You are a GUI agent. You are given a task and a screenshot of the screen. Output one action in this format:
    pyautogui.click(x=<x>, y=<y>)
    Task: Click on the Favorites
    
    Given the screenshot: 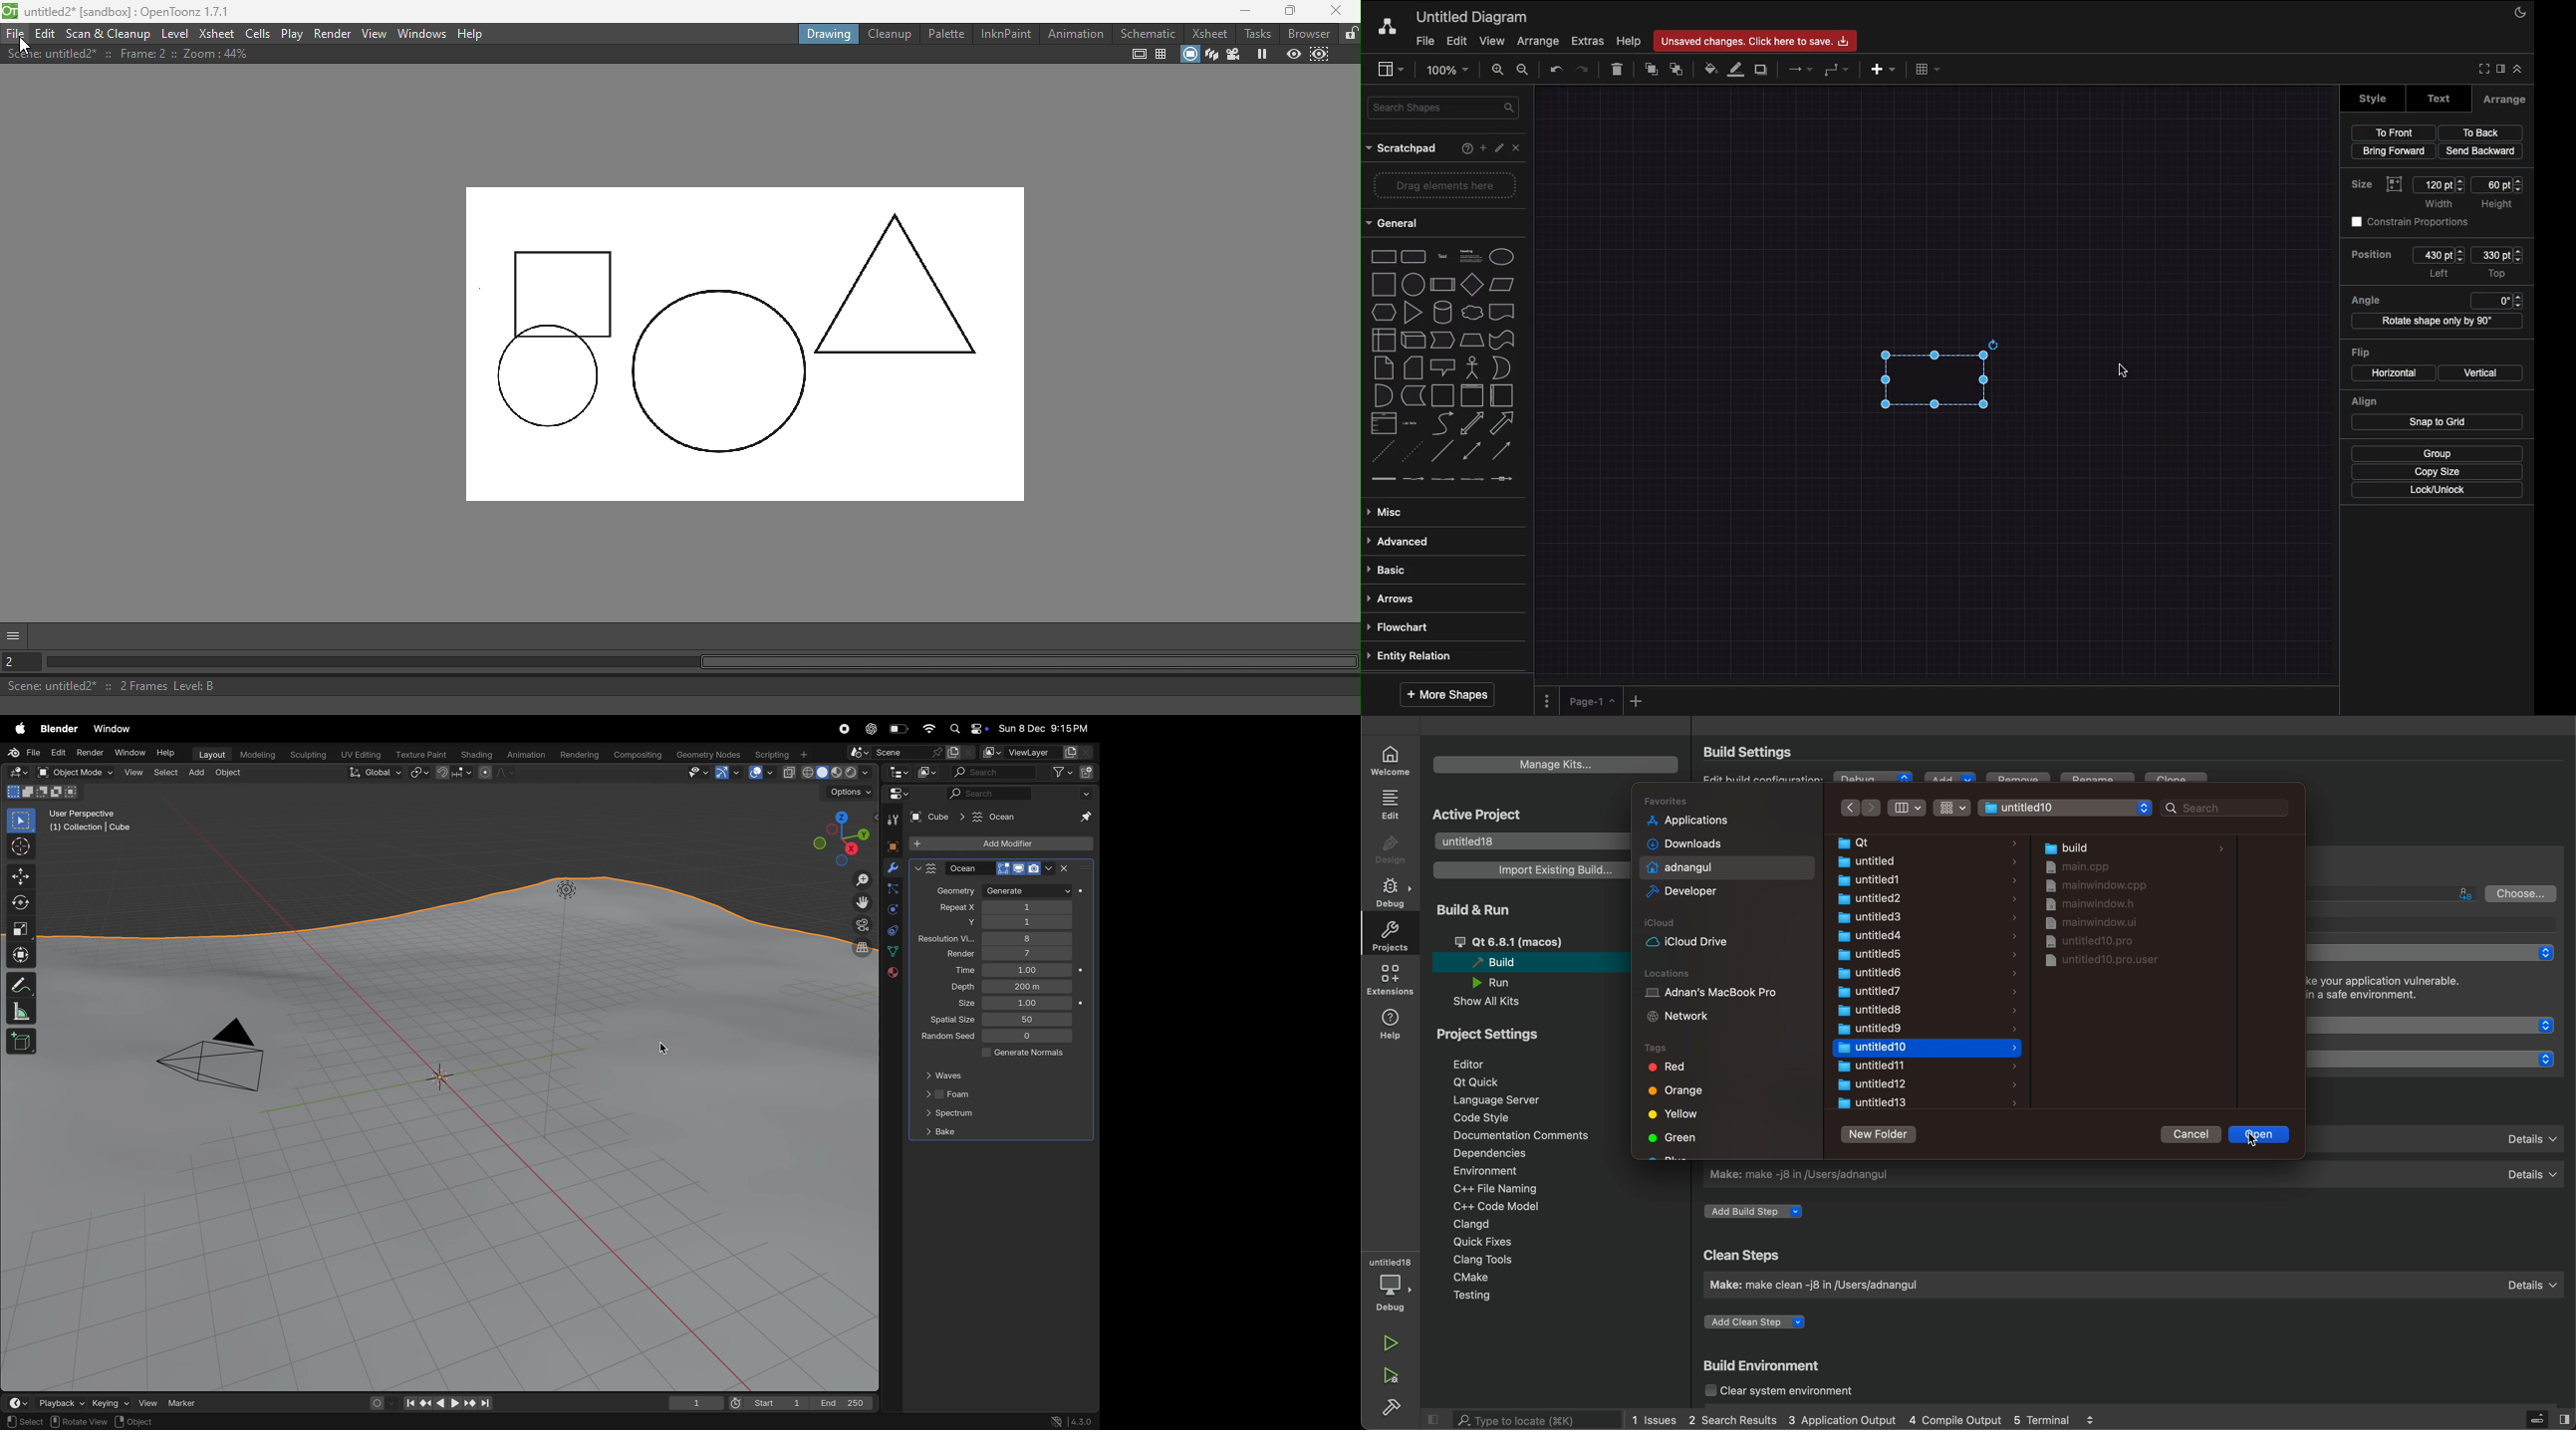 What is the action you would take?
    pyautogui.click(x=1666, y=799)
    